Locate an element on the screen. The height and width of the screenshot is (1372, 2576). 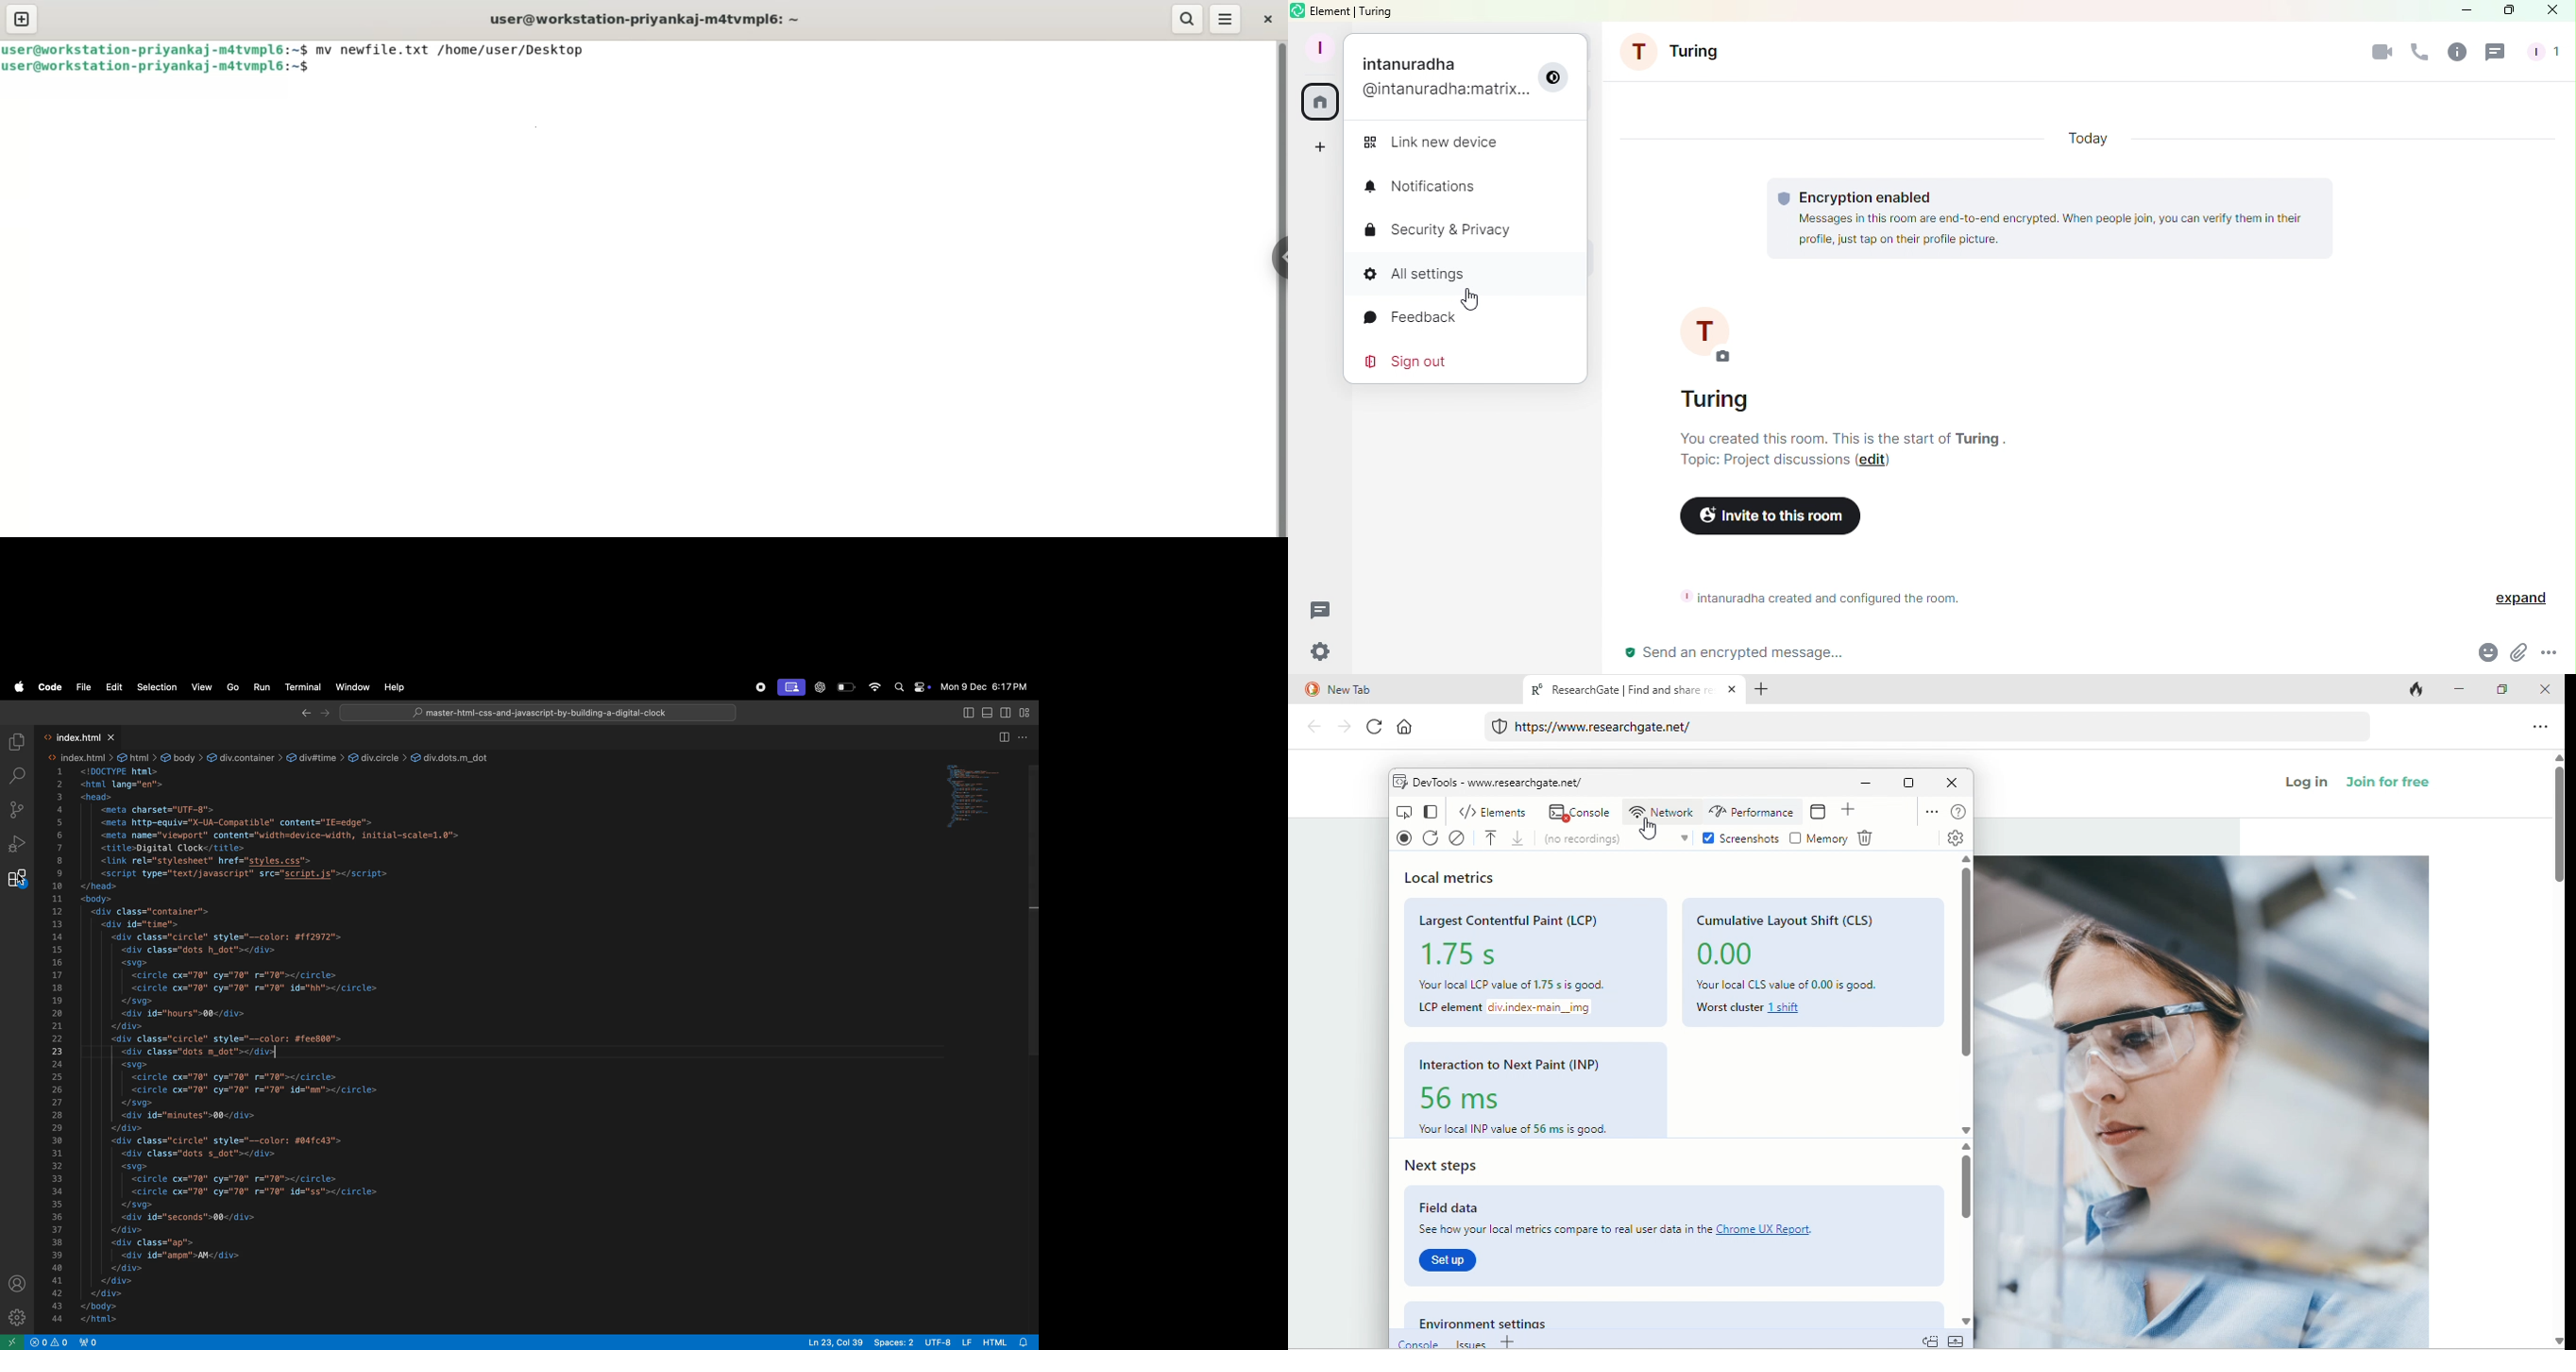
doc quick view is located at coordinates (1930, 1340).